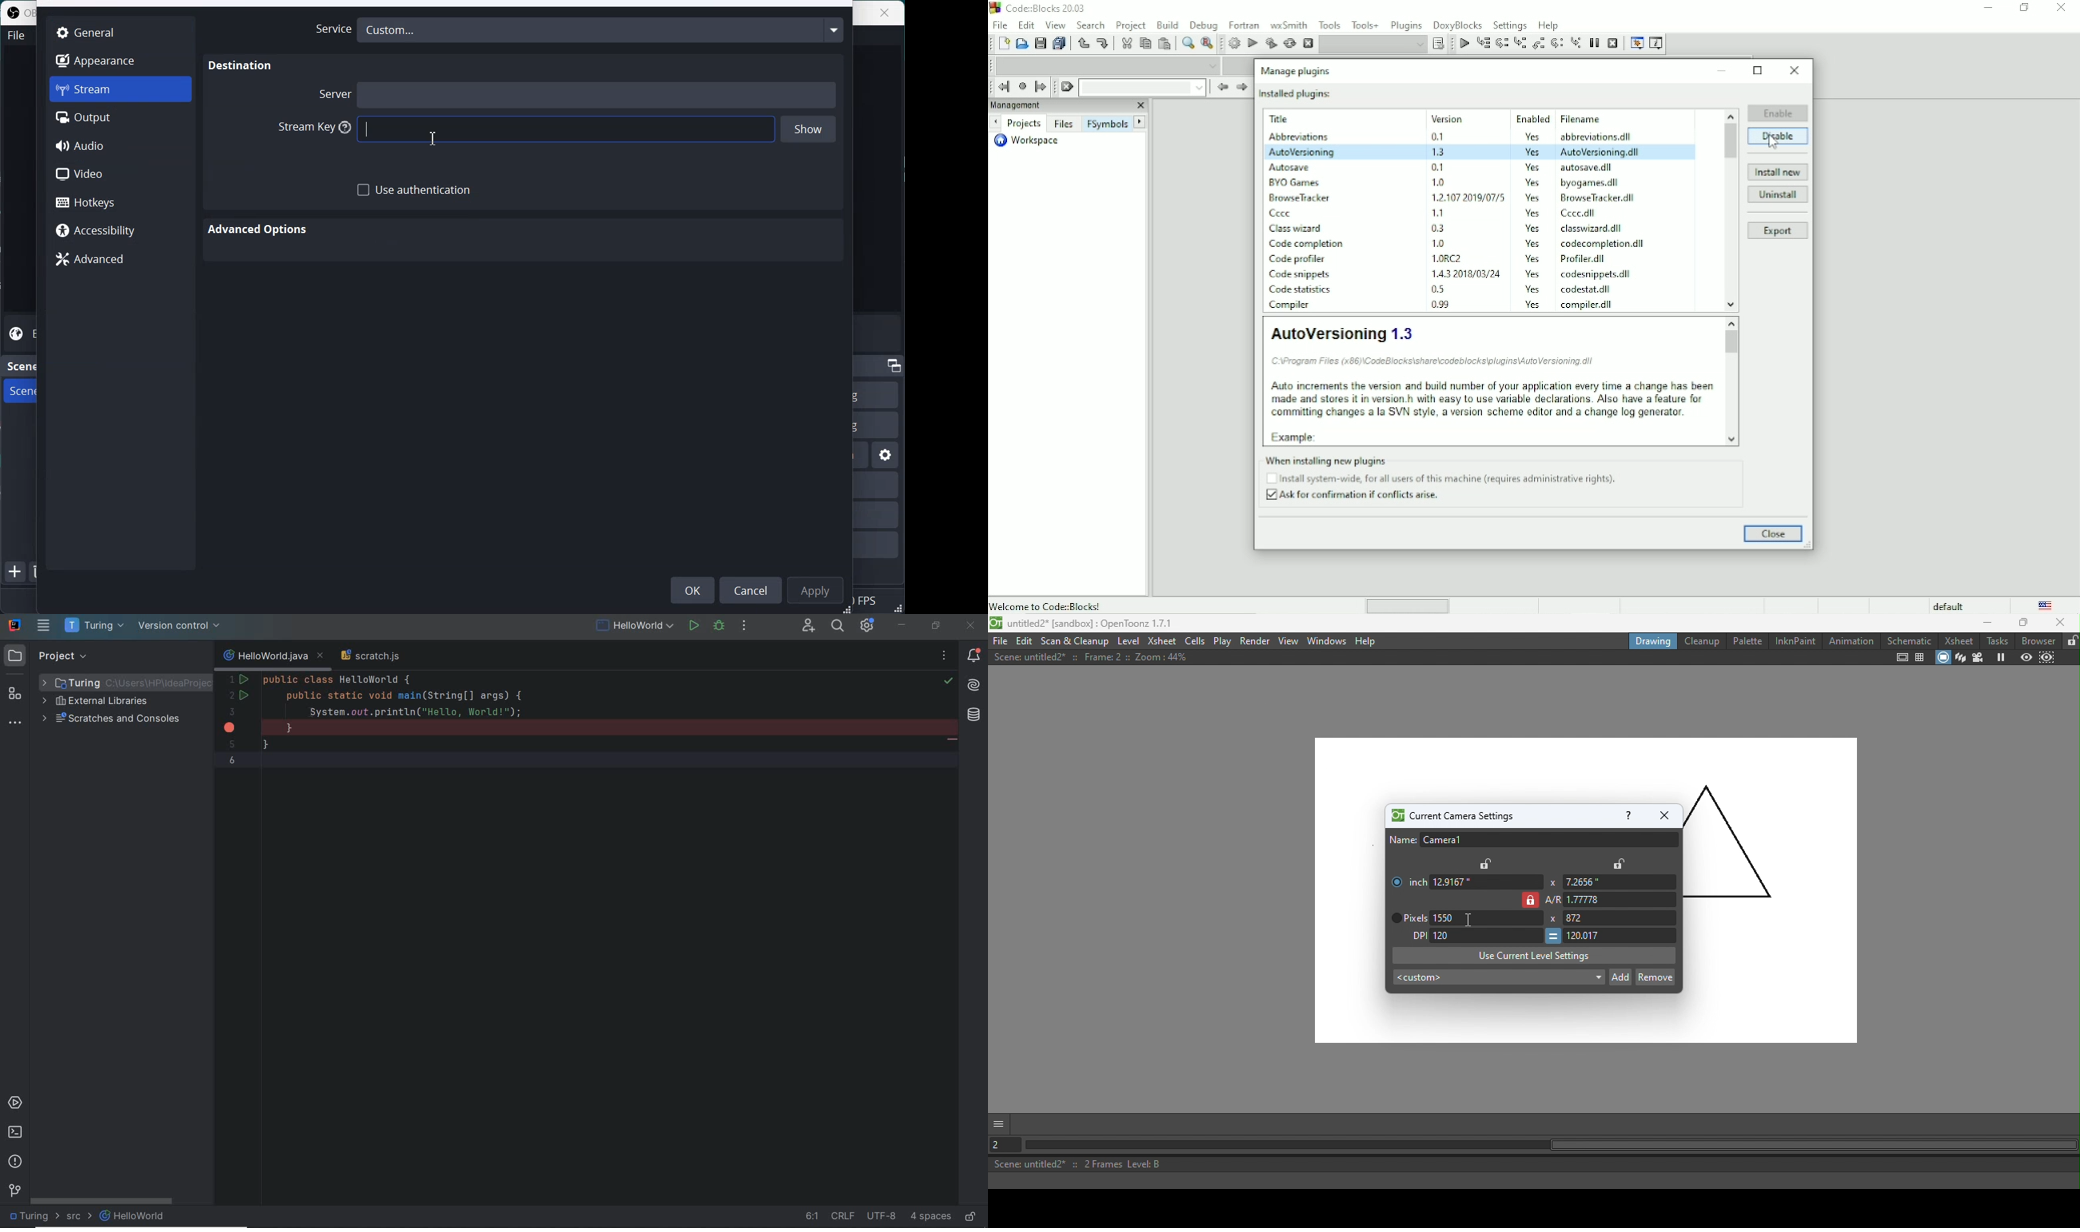  What do you see at coordinates (1365, 24) in the screenshot?
I see `Tools+` at bounding box center [1365, 24].